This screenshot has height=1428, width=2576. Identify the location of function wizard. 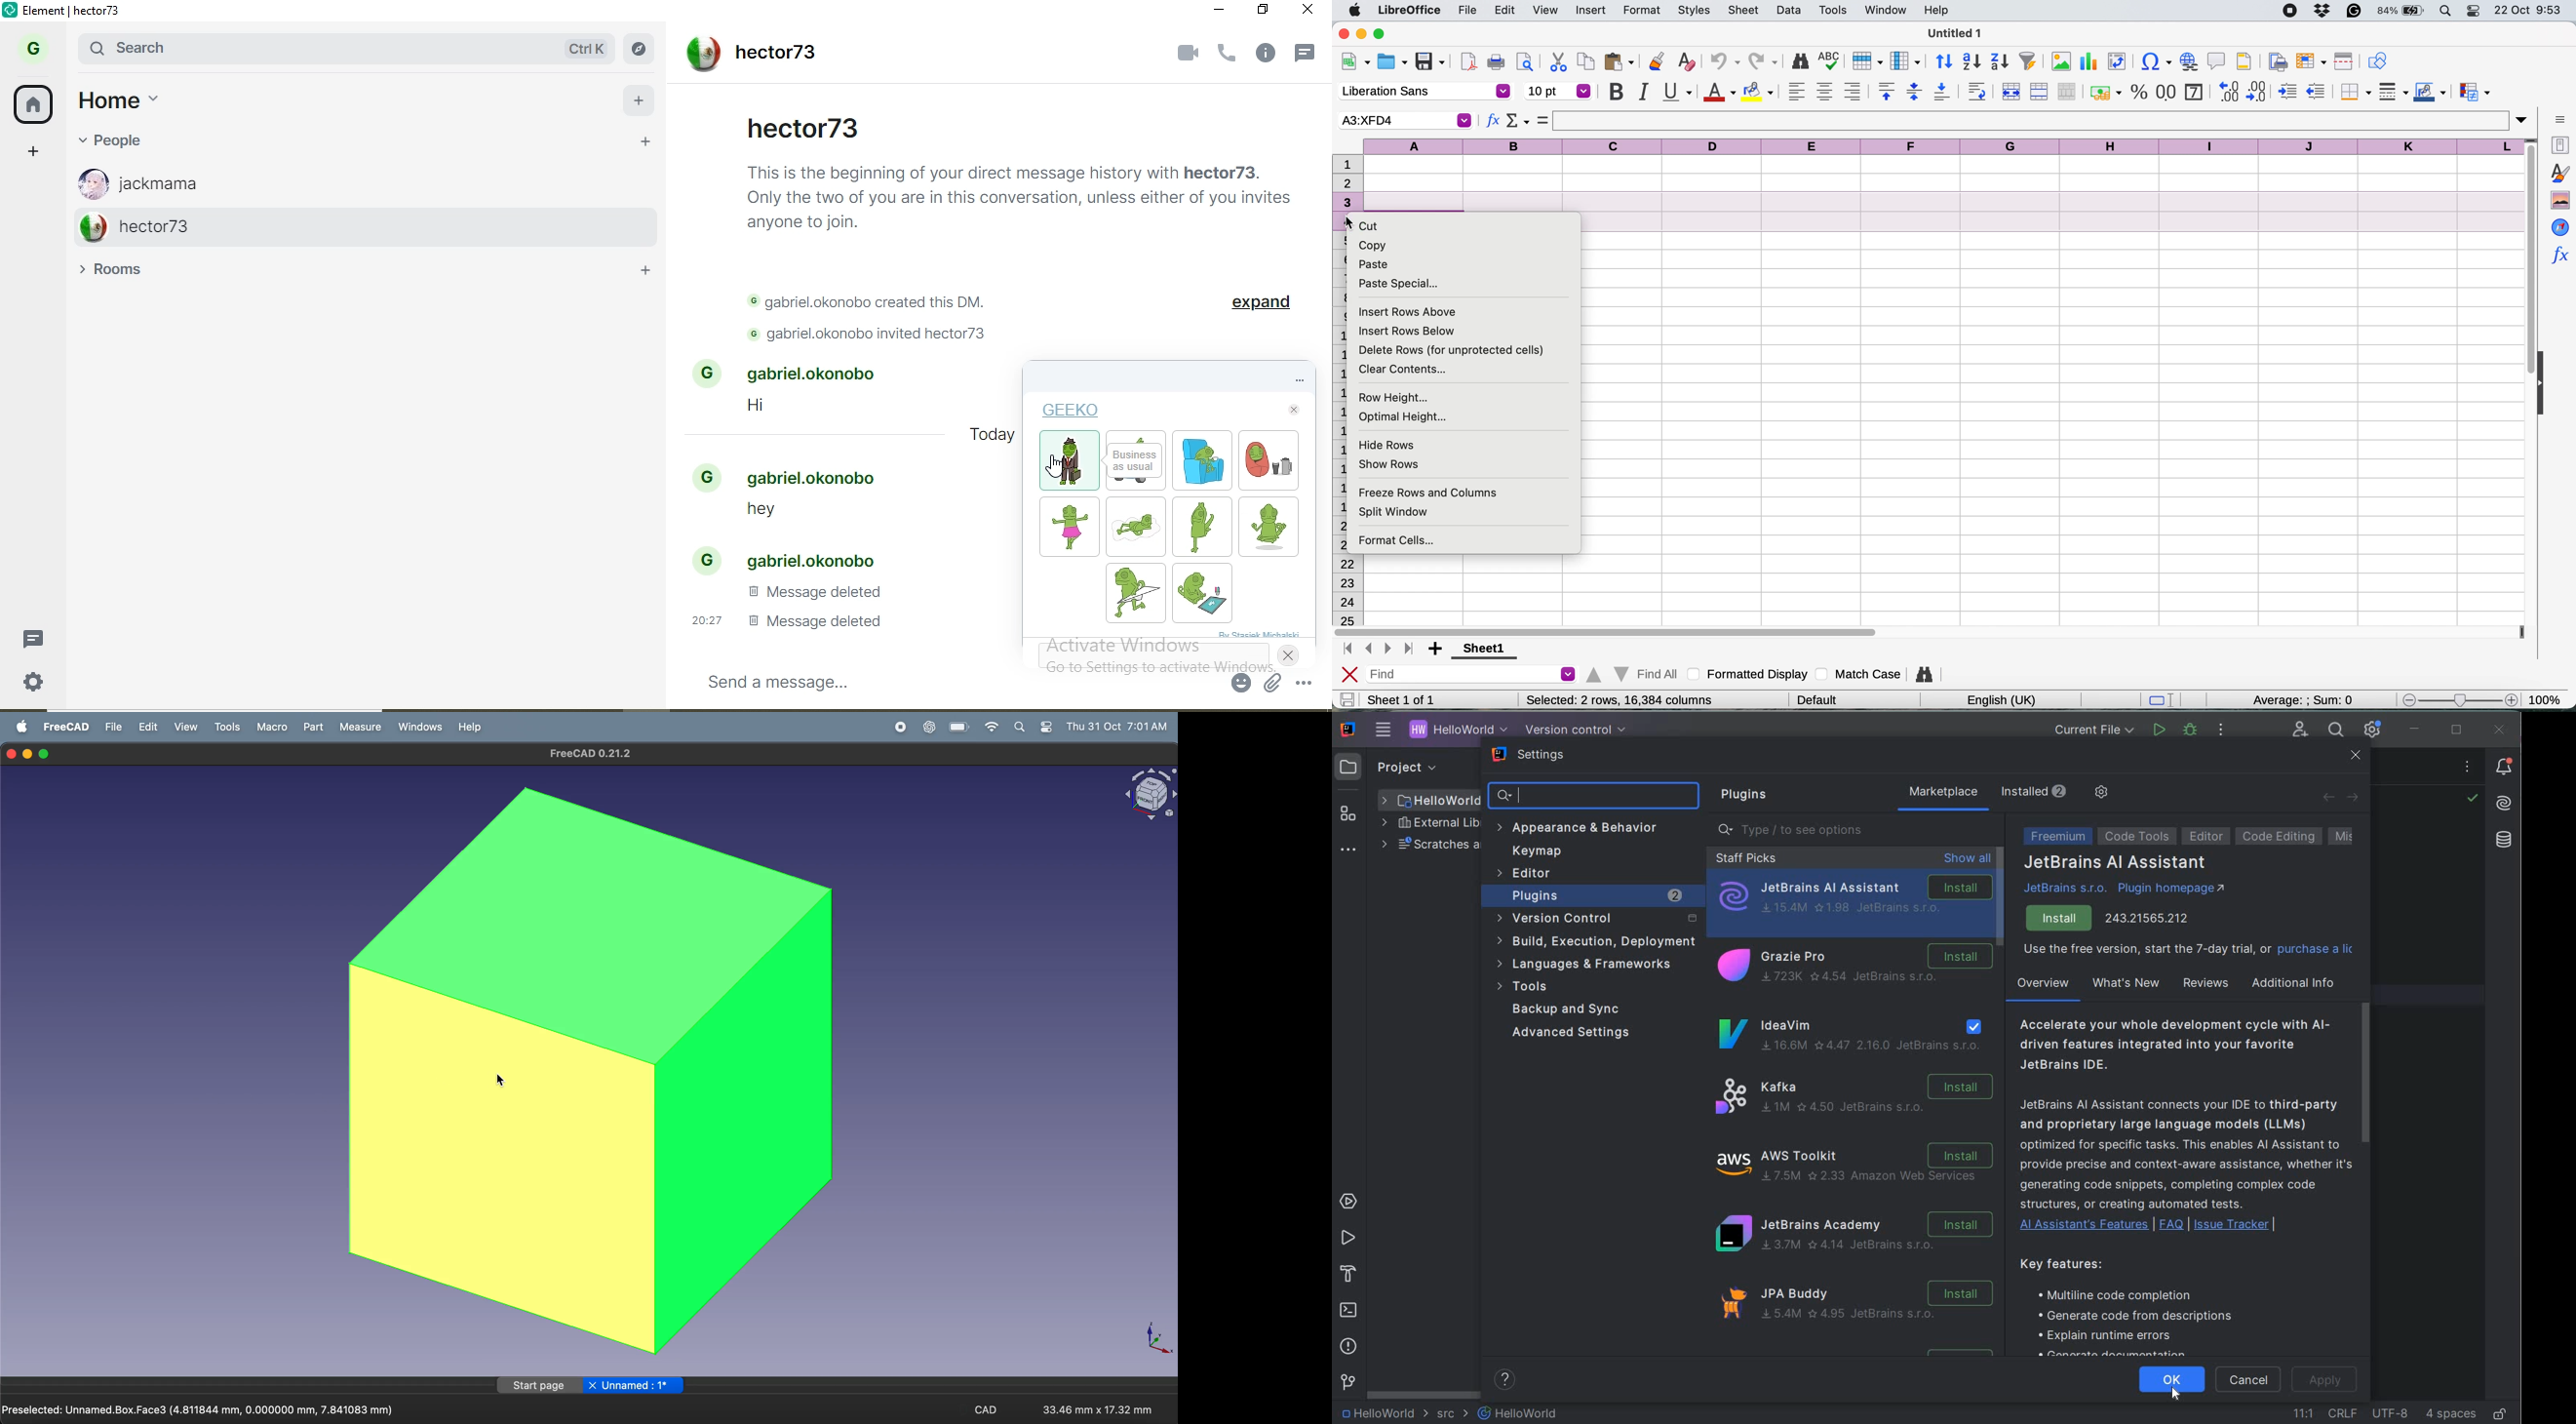
(2559, 253).